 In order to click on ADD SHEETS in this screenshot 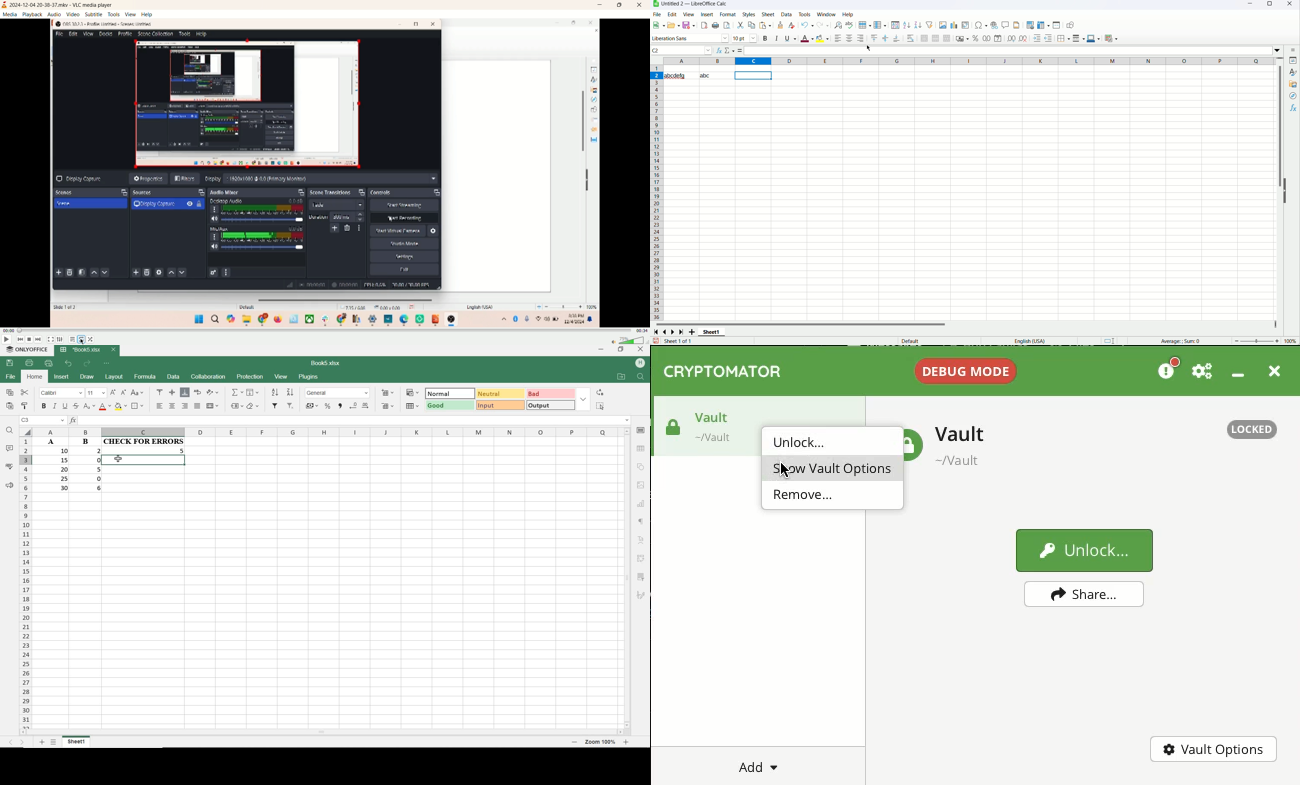, I will do `click(41, 743)`.